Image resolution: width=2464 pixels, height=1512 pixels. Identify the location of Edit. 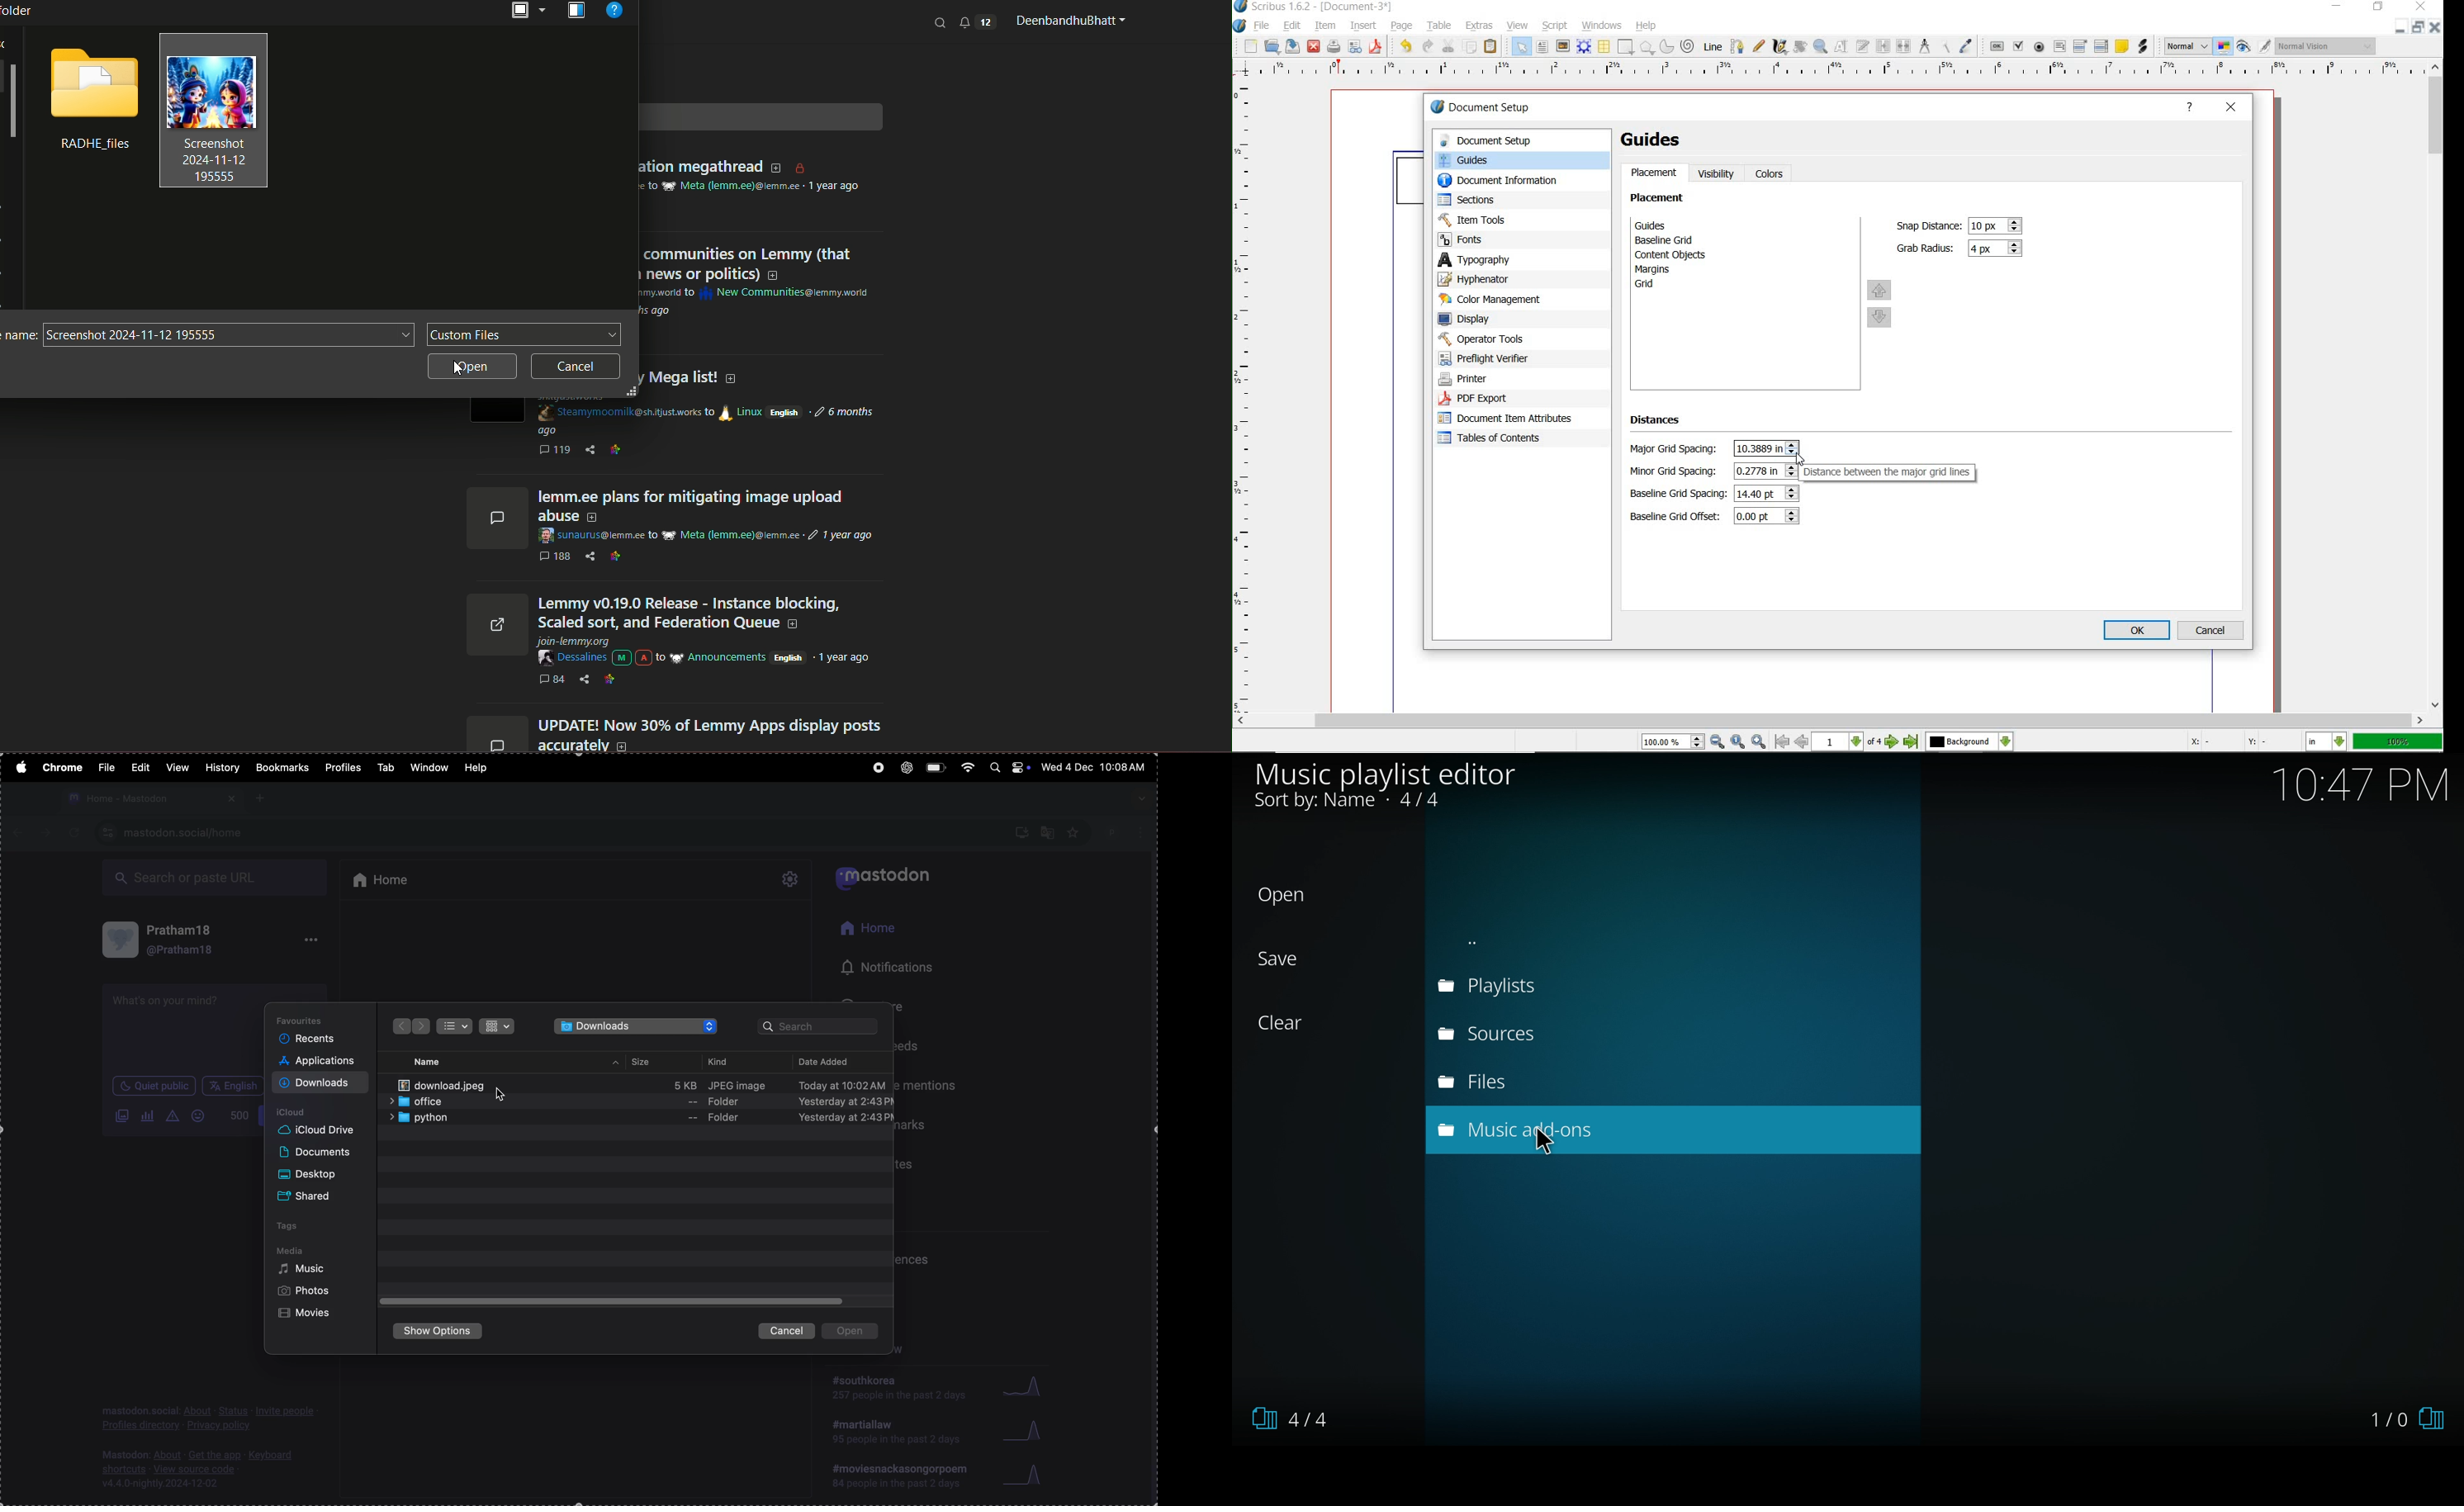
(143, 766).